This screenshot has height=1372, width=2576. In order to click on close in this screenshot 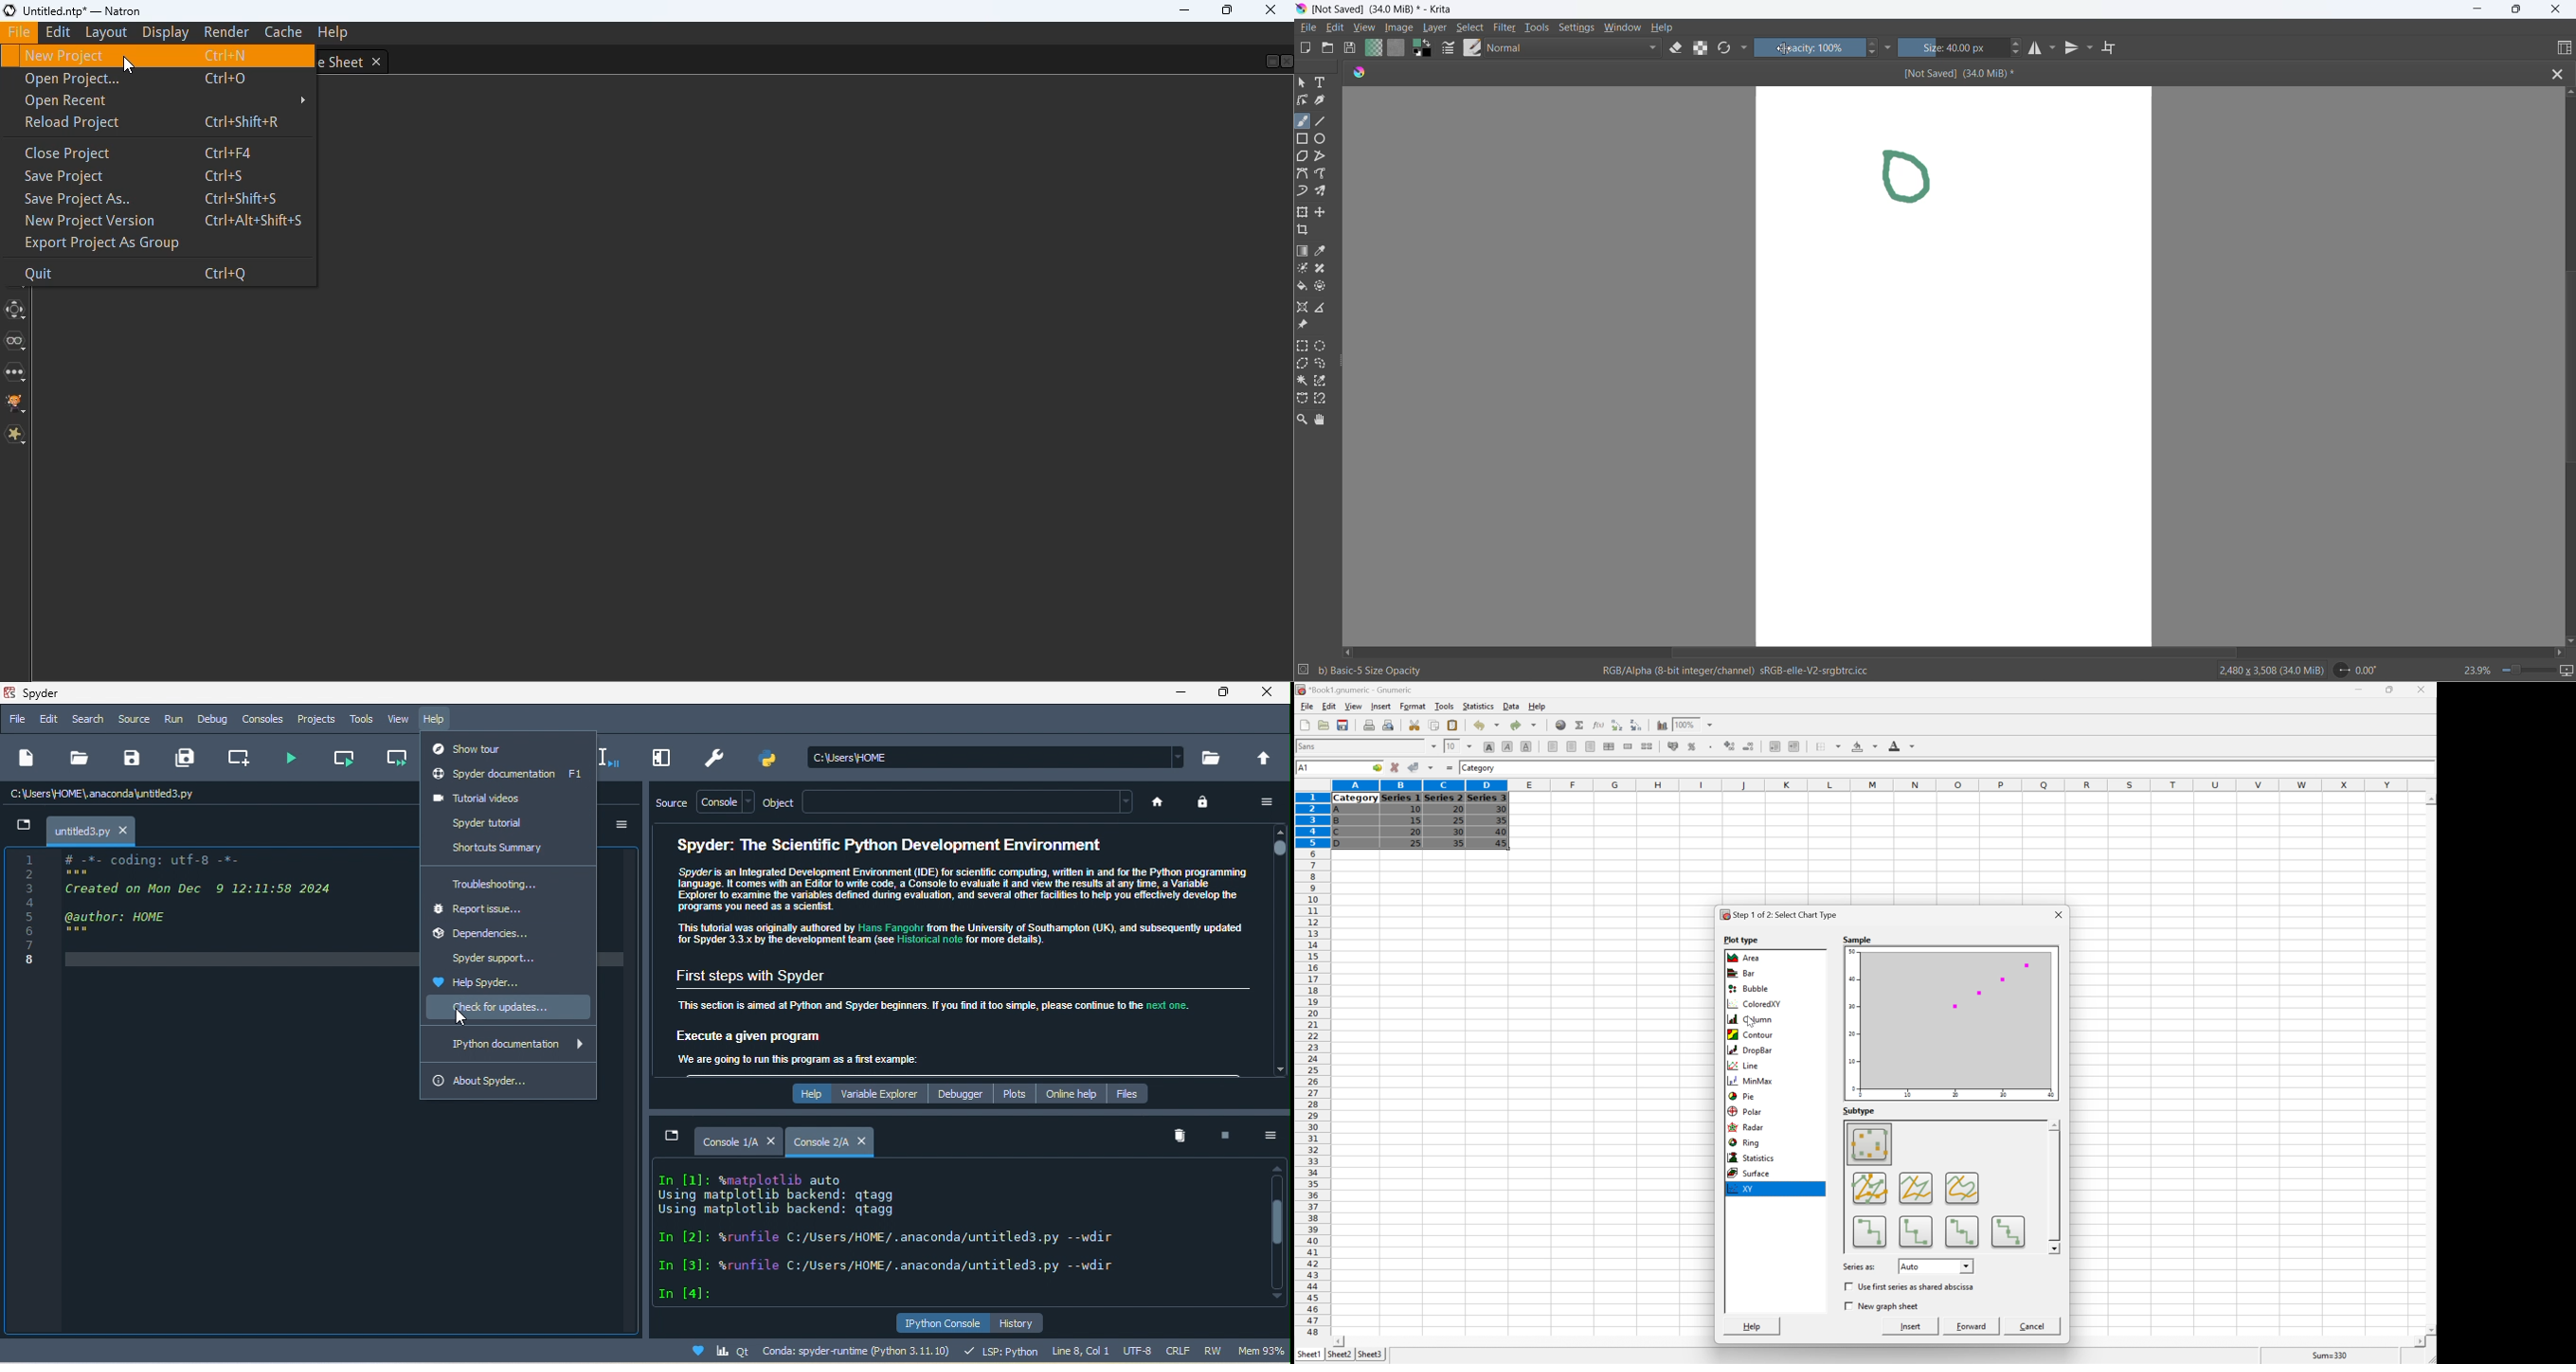, I will do `click(2556, 11)`.